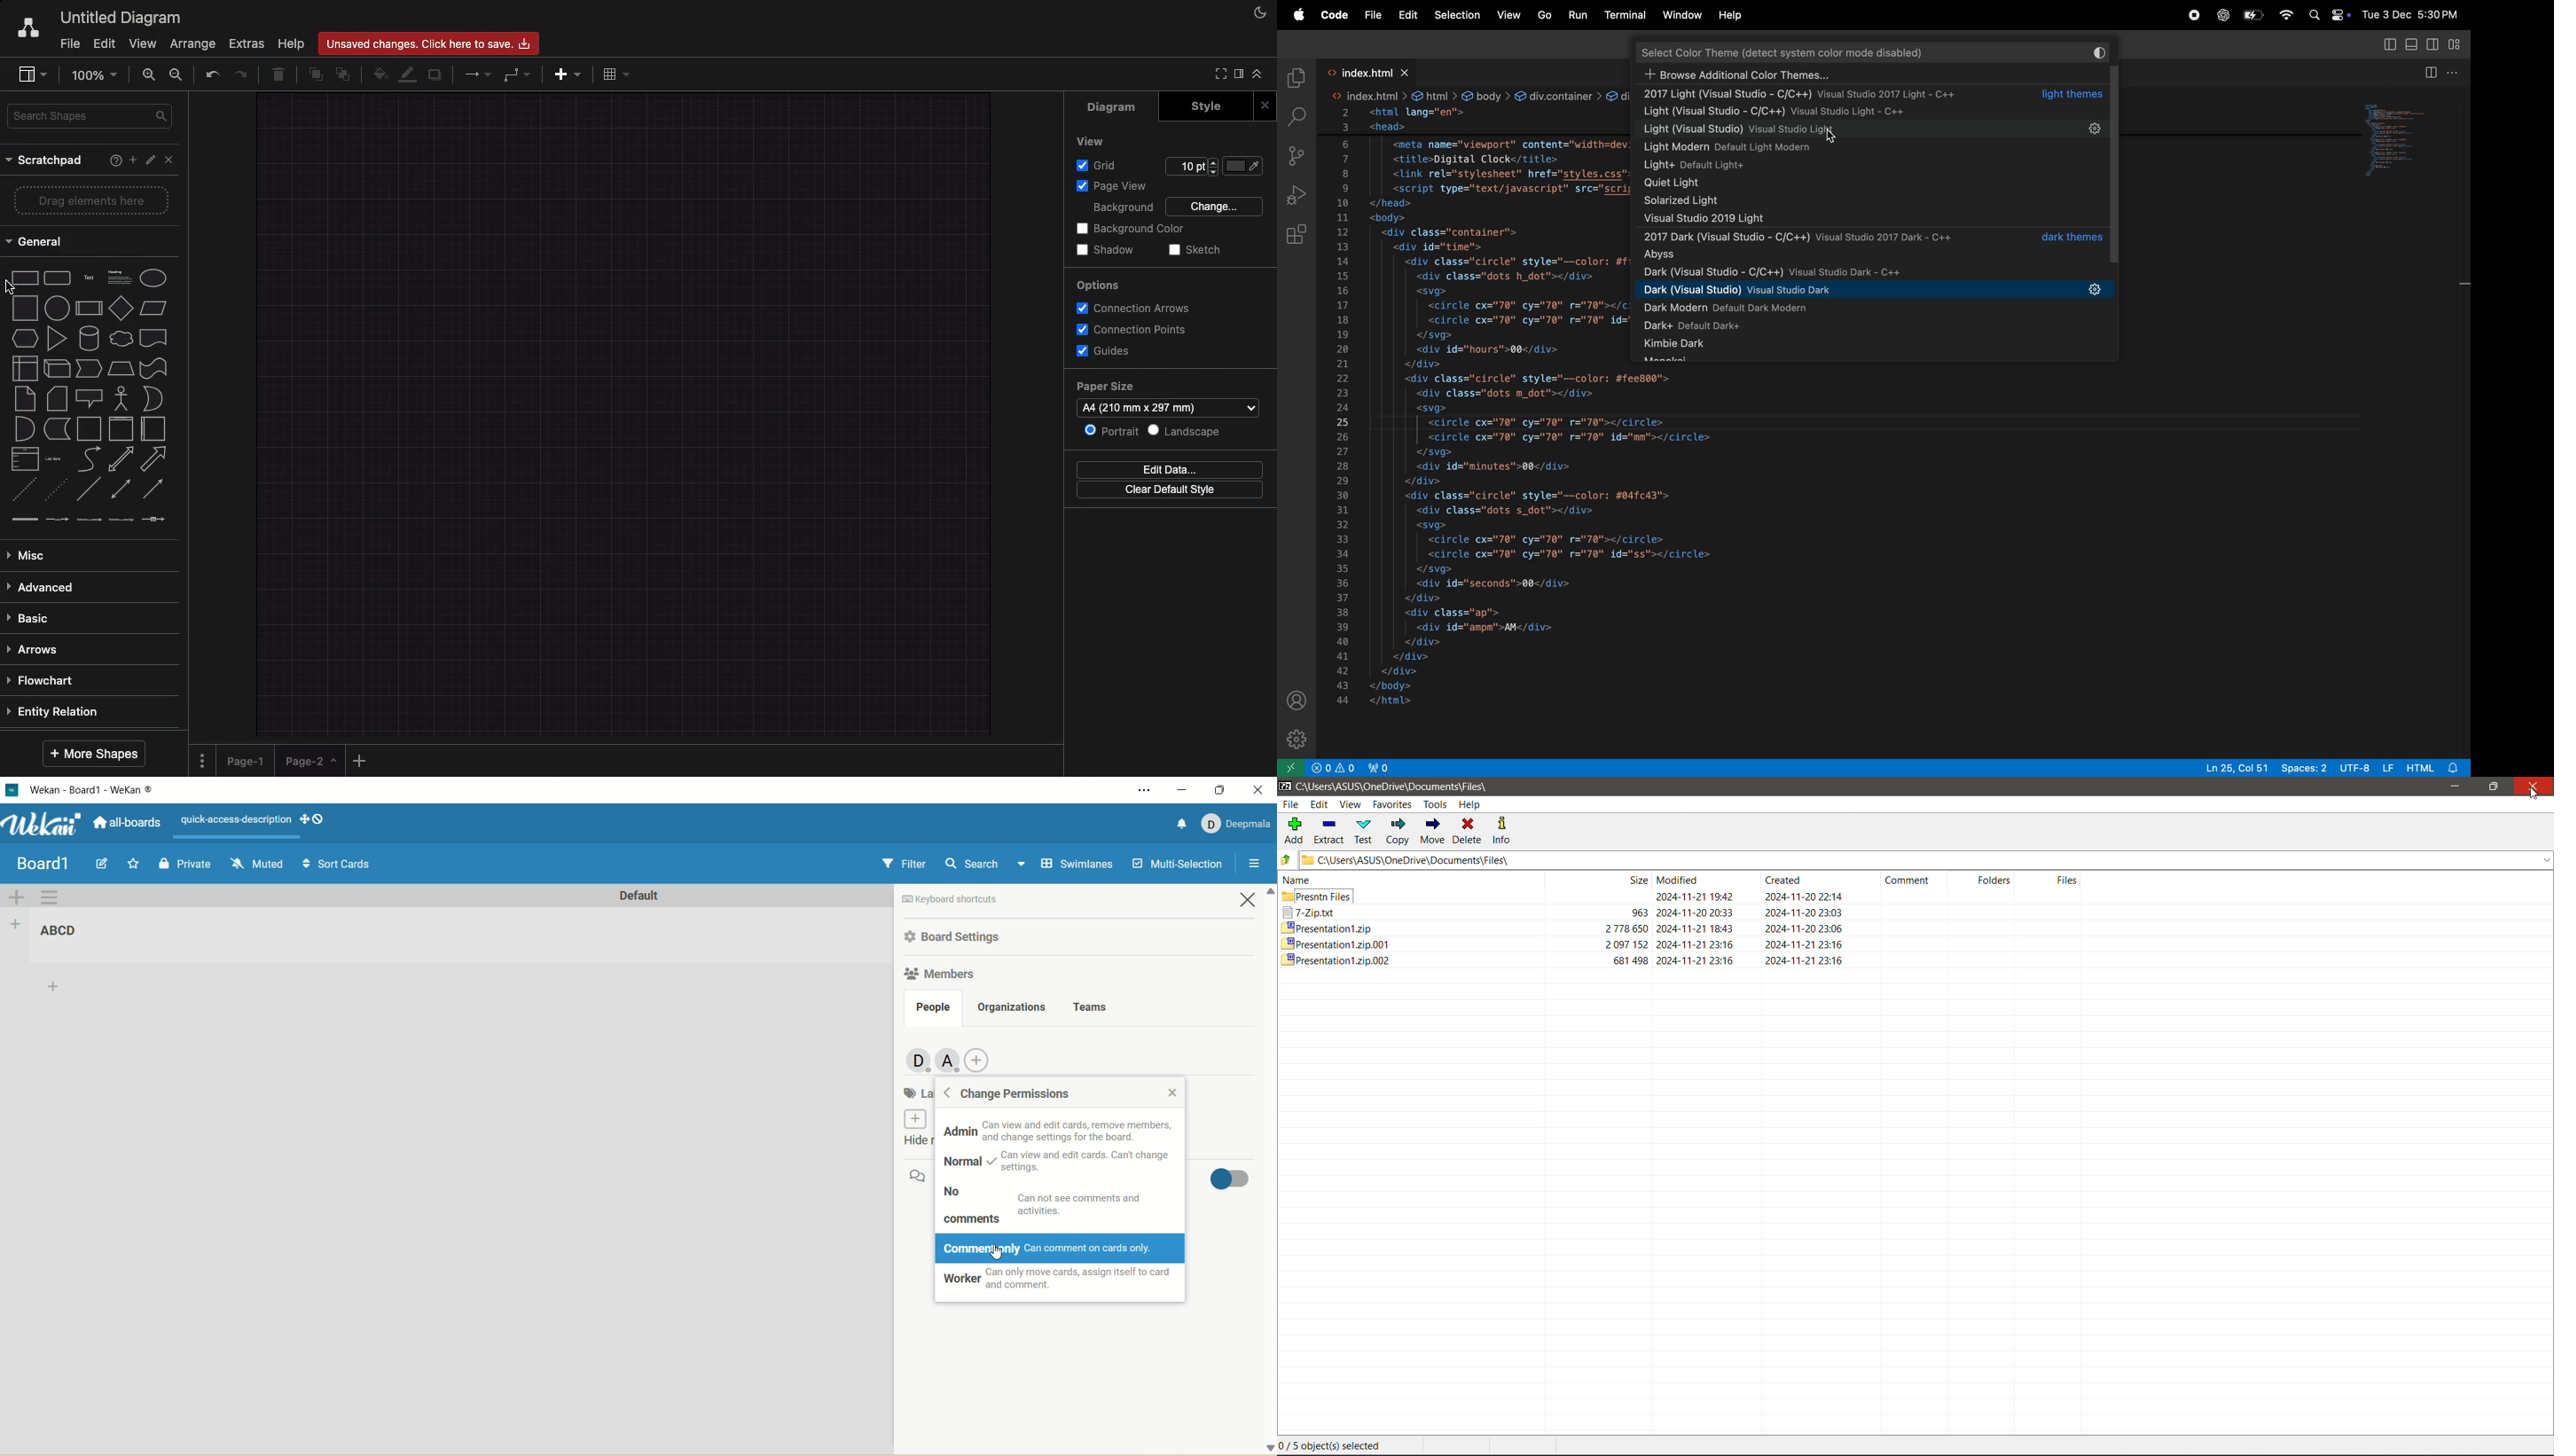 The image size is (2576, 1456). I want to click on Arrows, so click(473, 73).